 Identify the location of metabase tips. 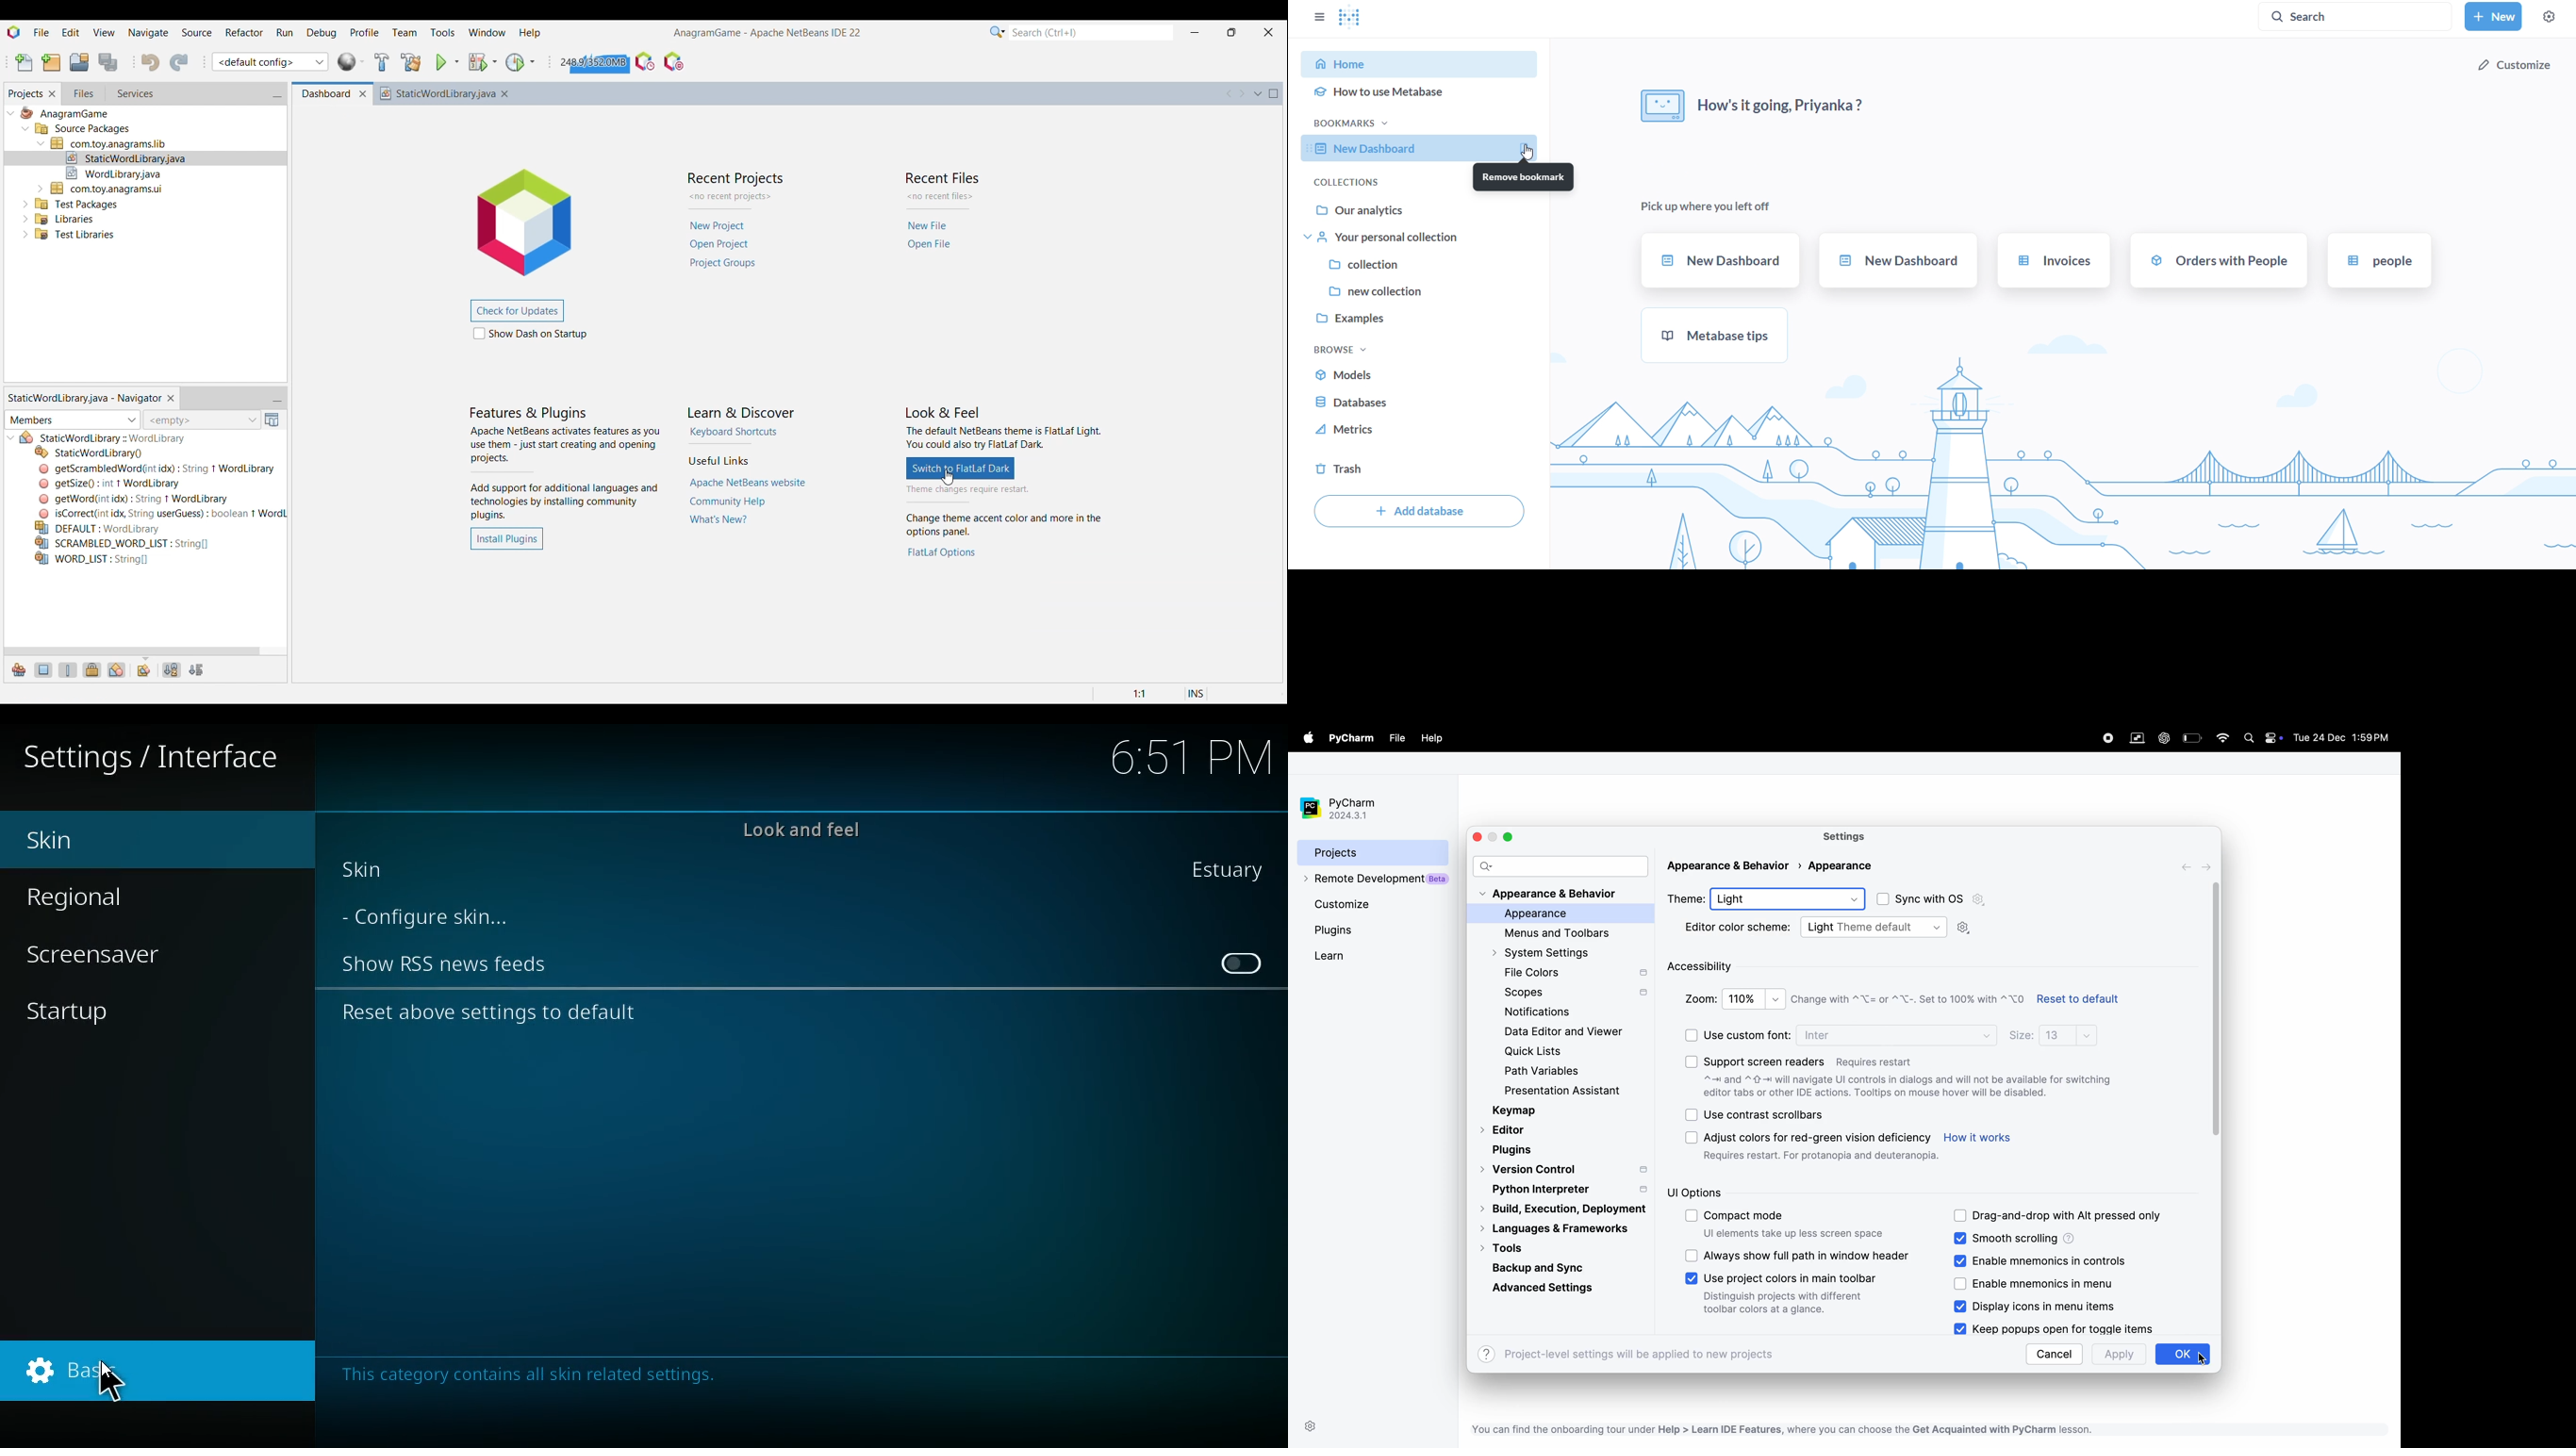
(1719, 335).